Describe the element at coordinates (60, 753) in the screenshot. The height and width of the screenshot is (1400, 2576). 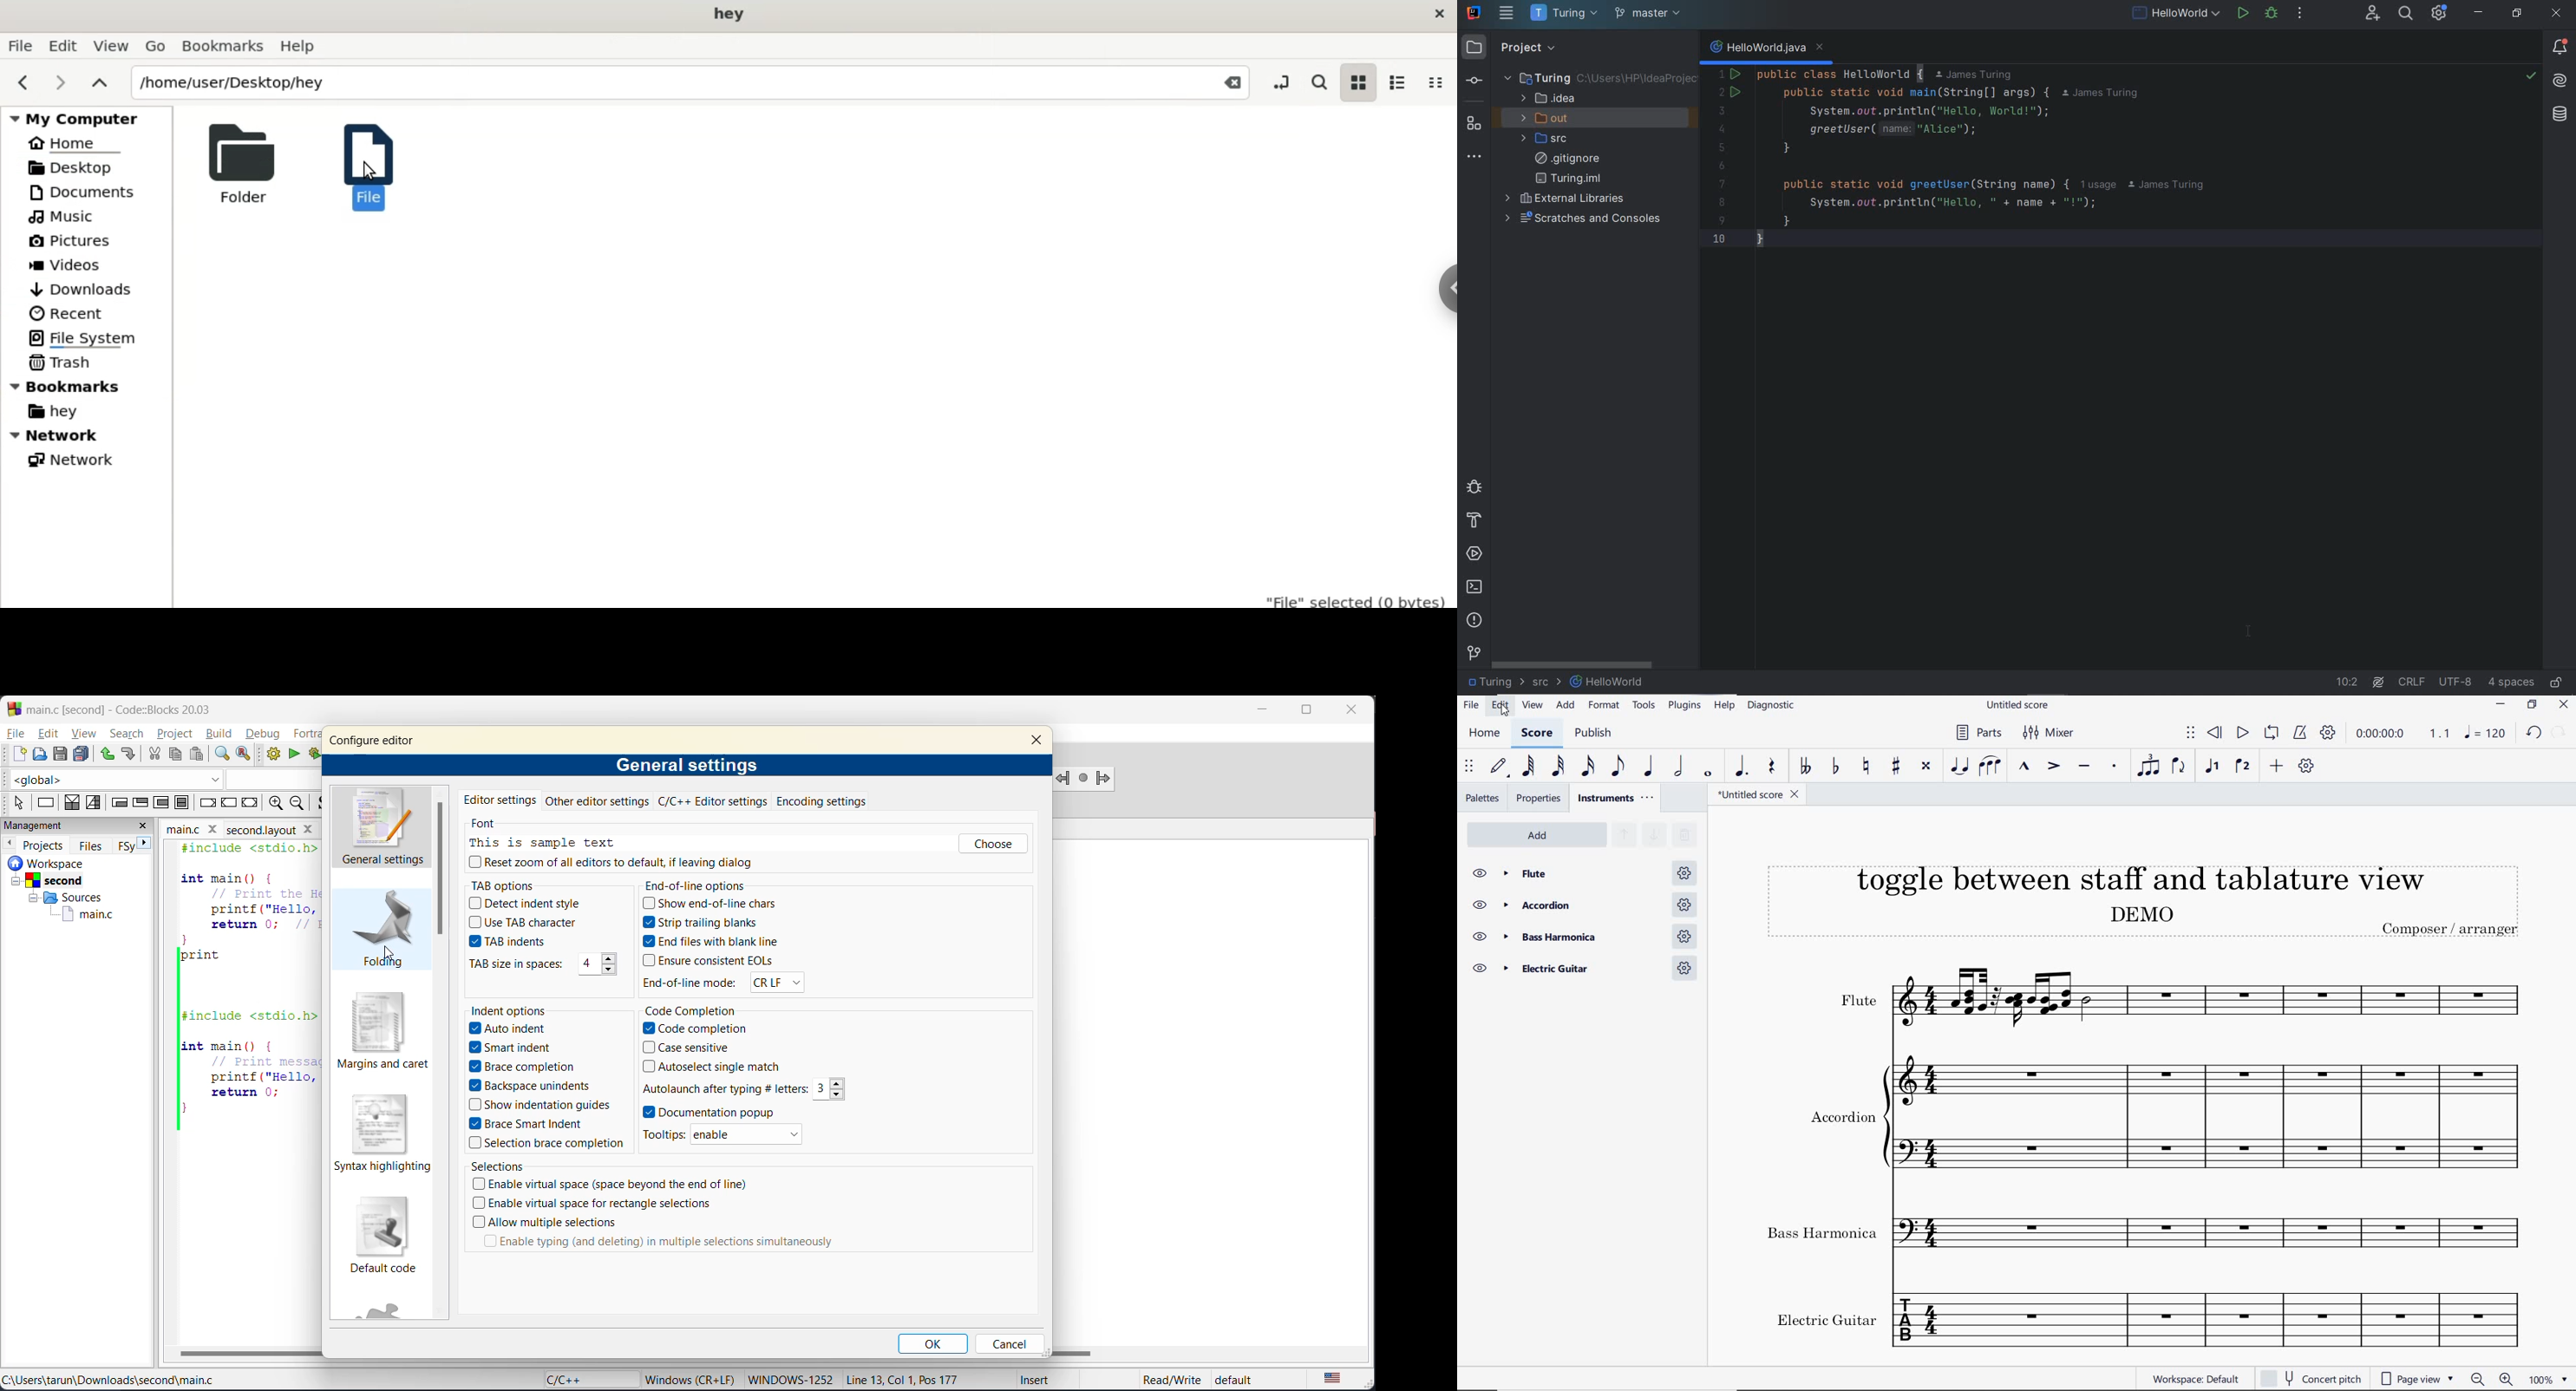
I see `save` at that location.